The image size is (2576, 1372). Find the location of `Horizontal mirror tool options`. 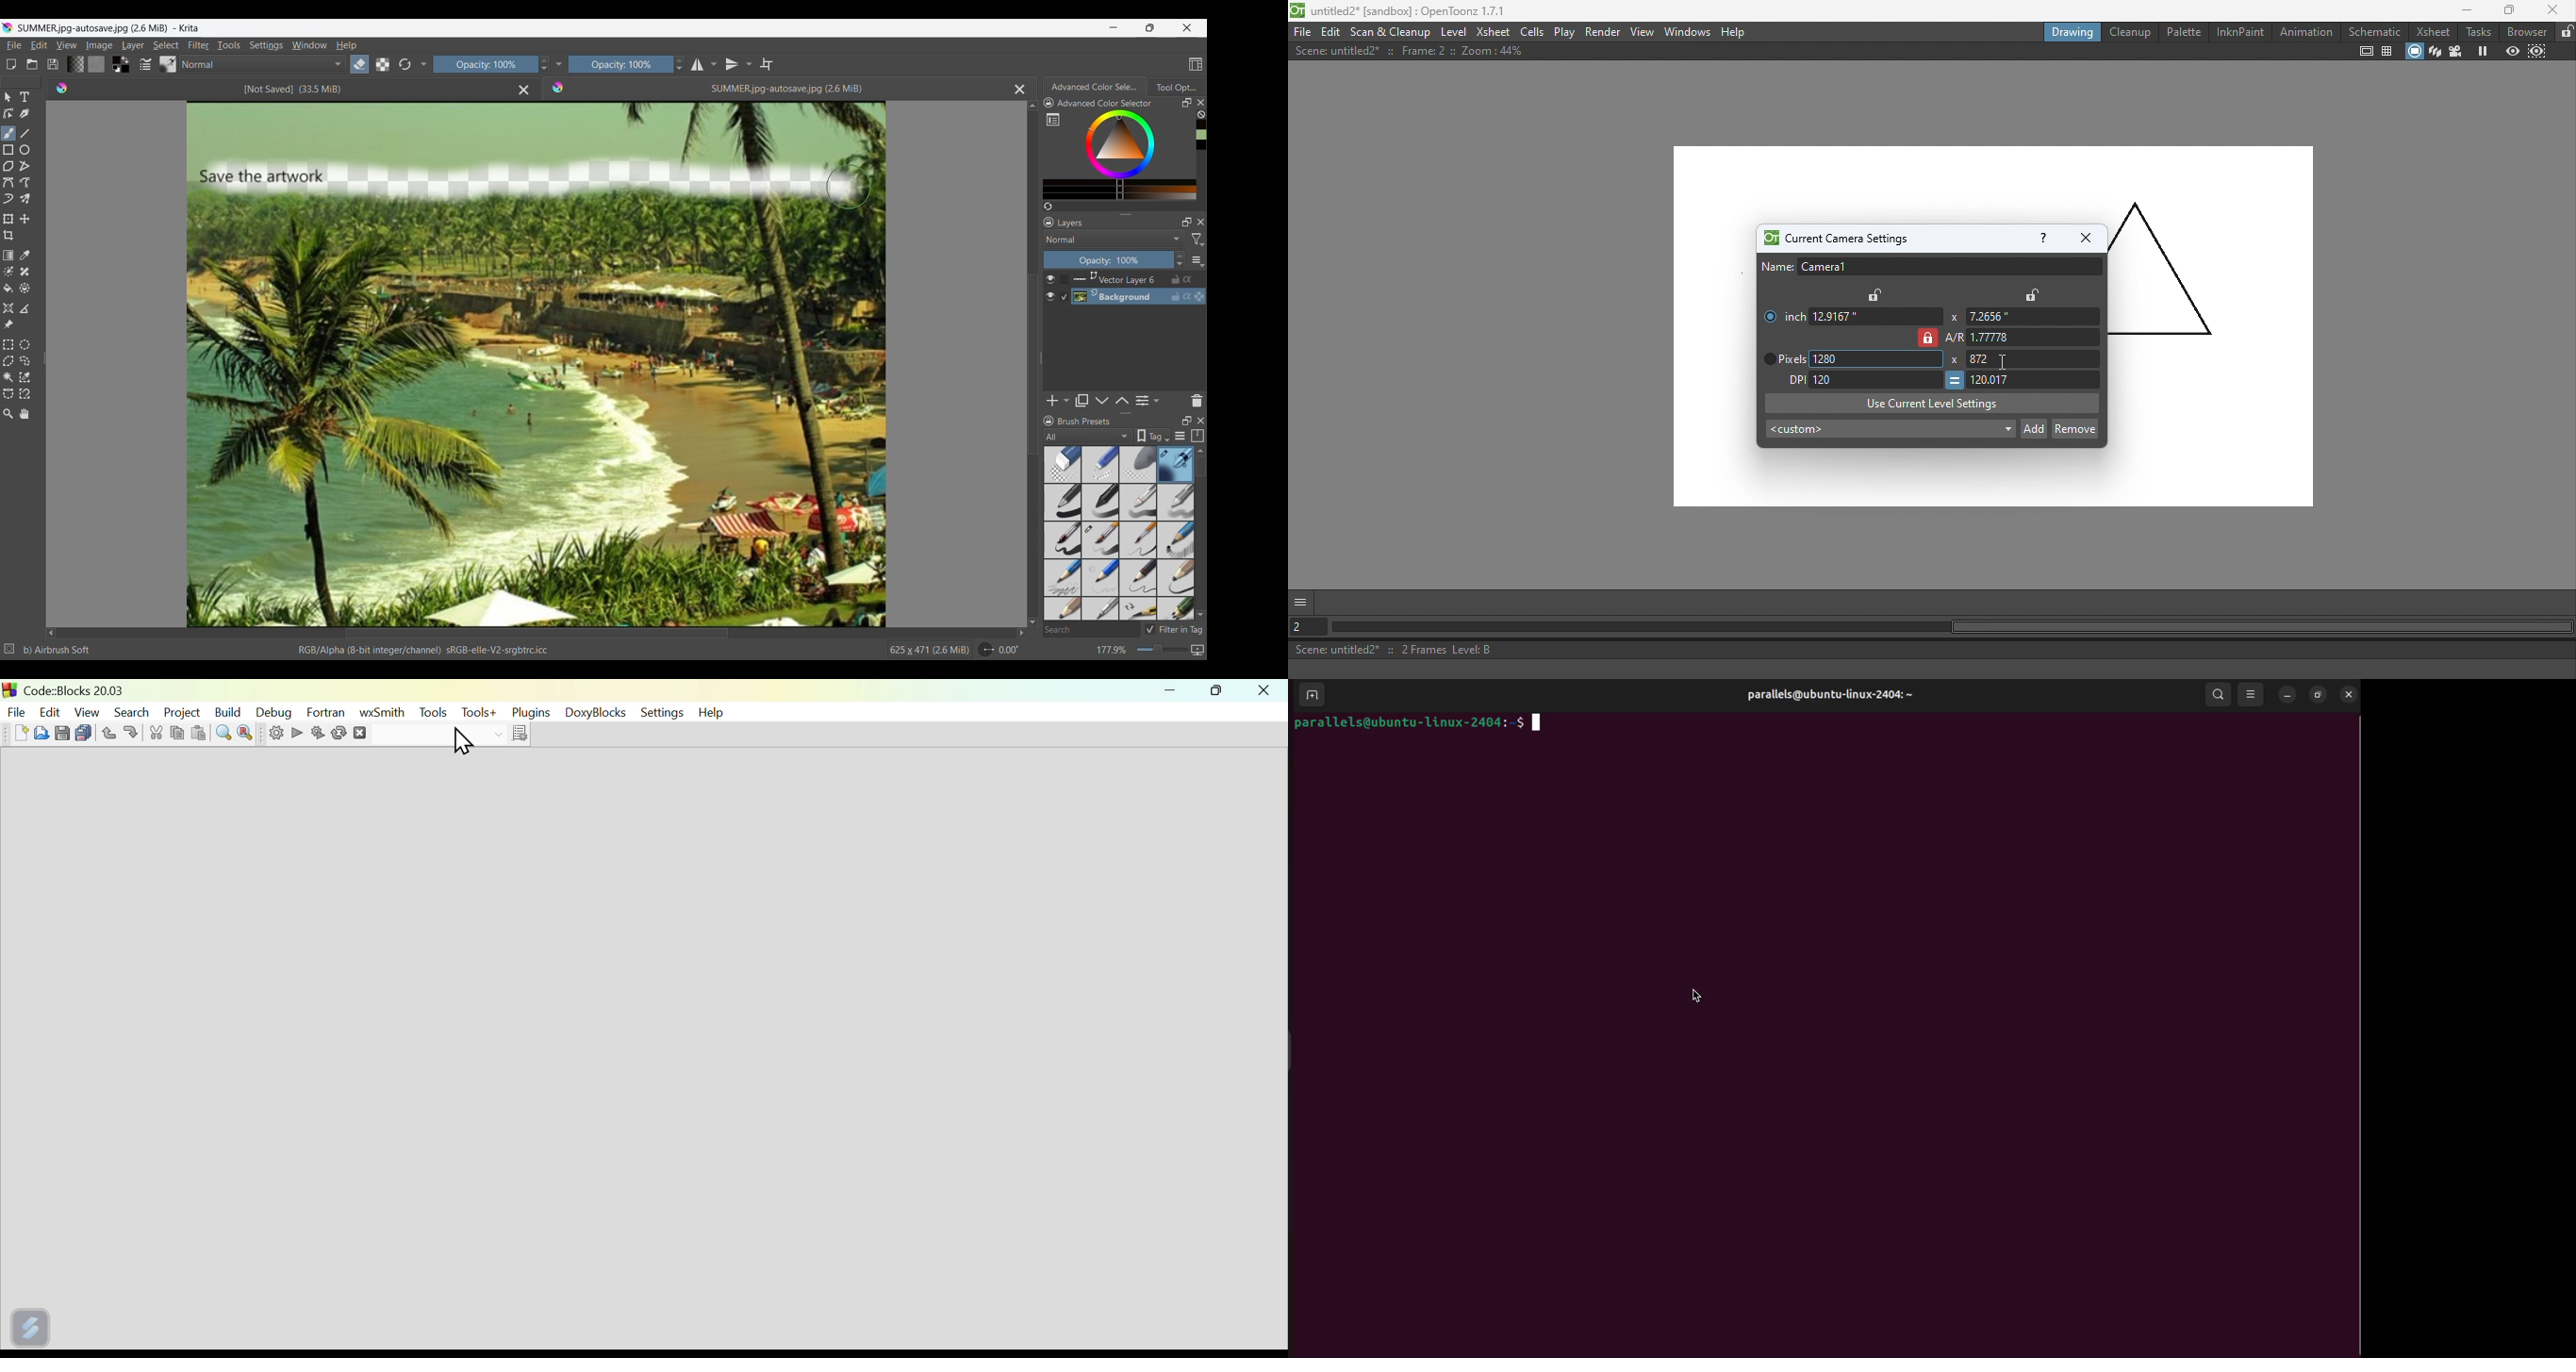

Horizontal mirror tool options is located at coordinates (703, 65).